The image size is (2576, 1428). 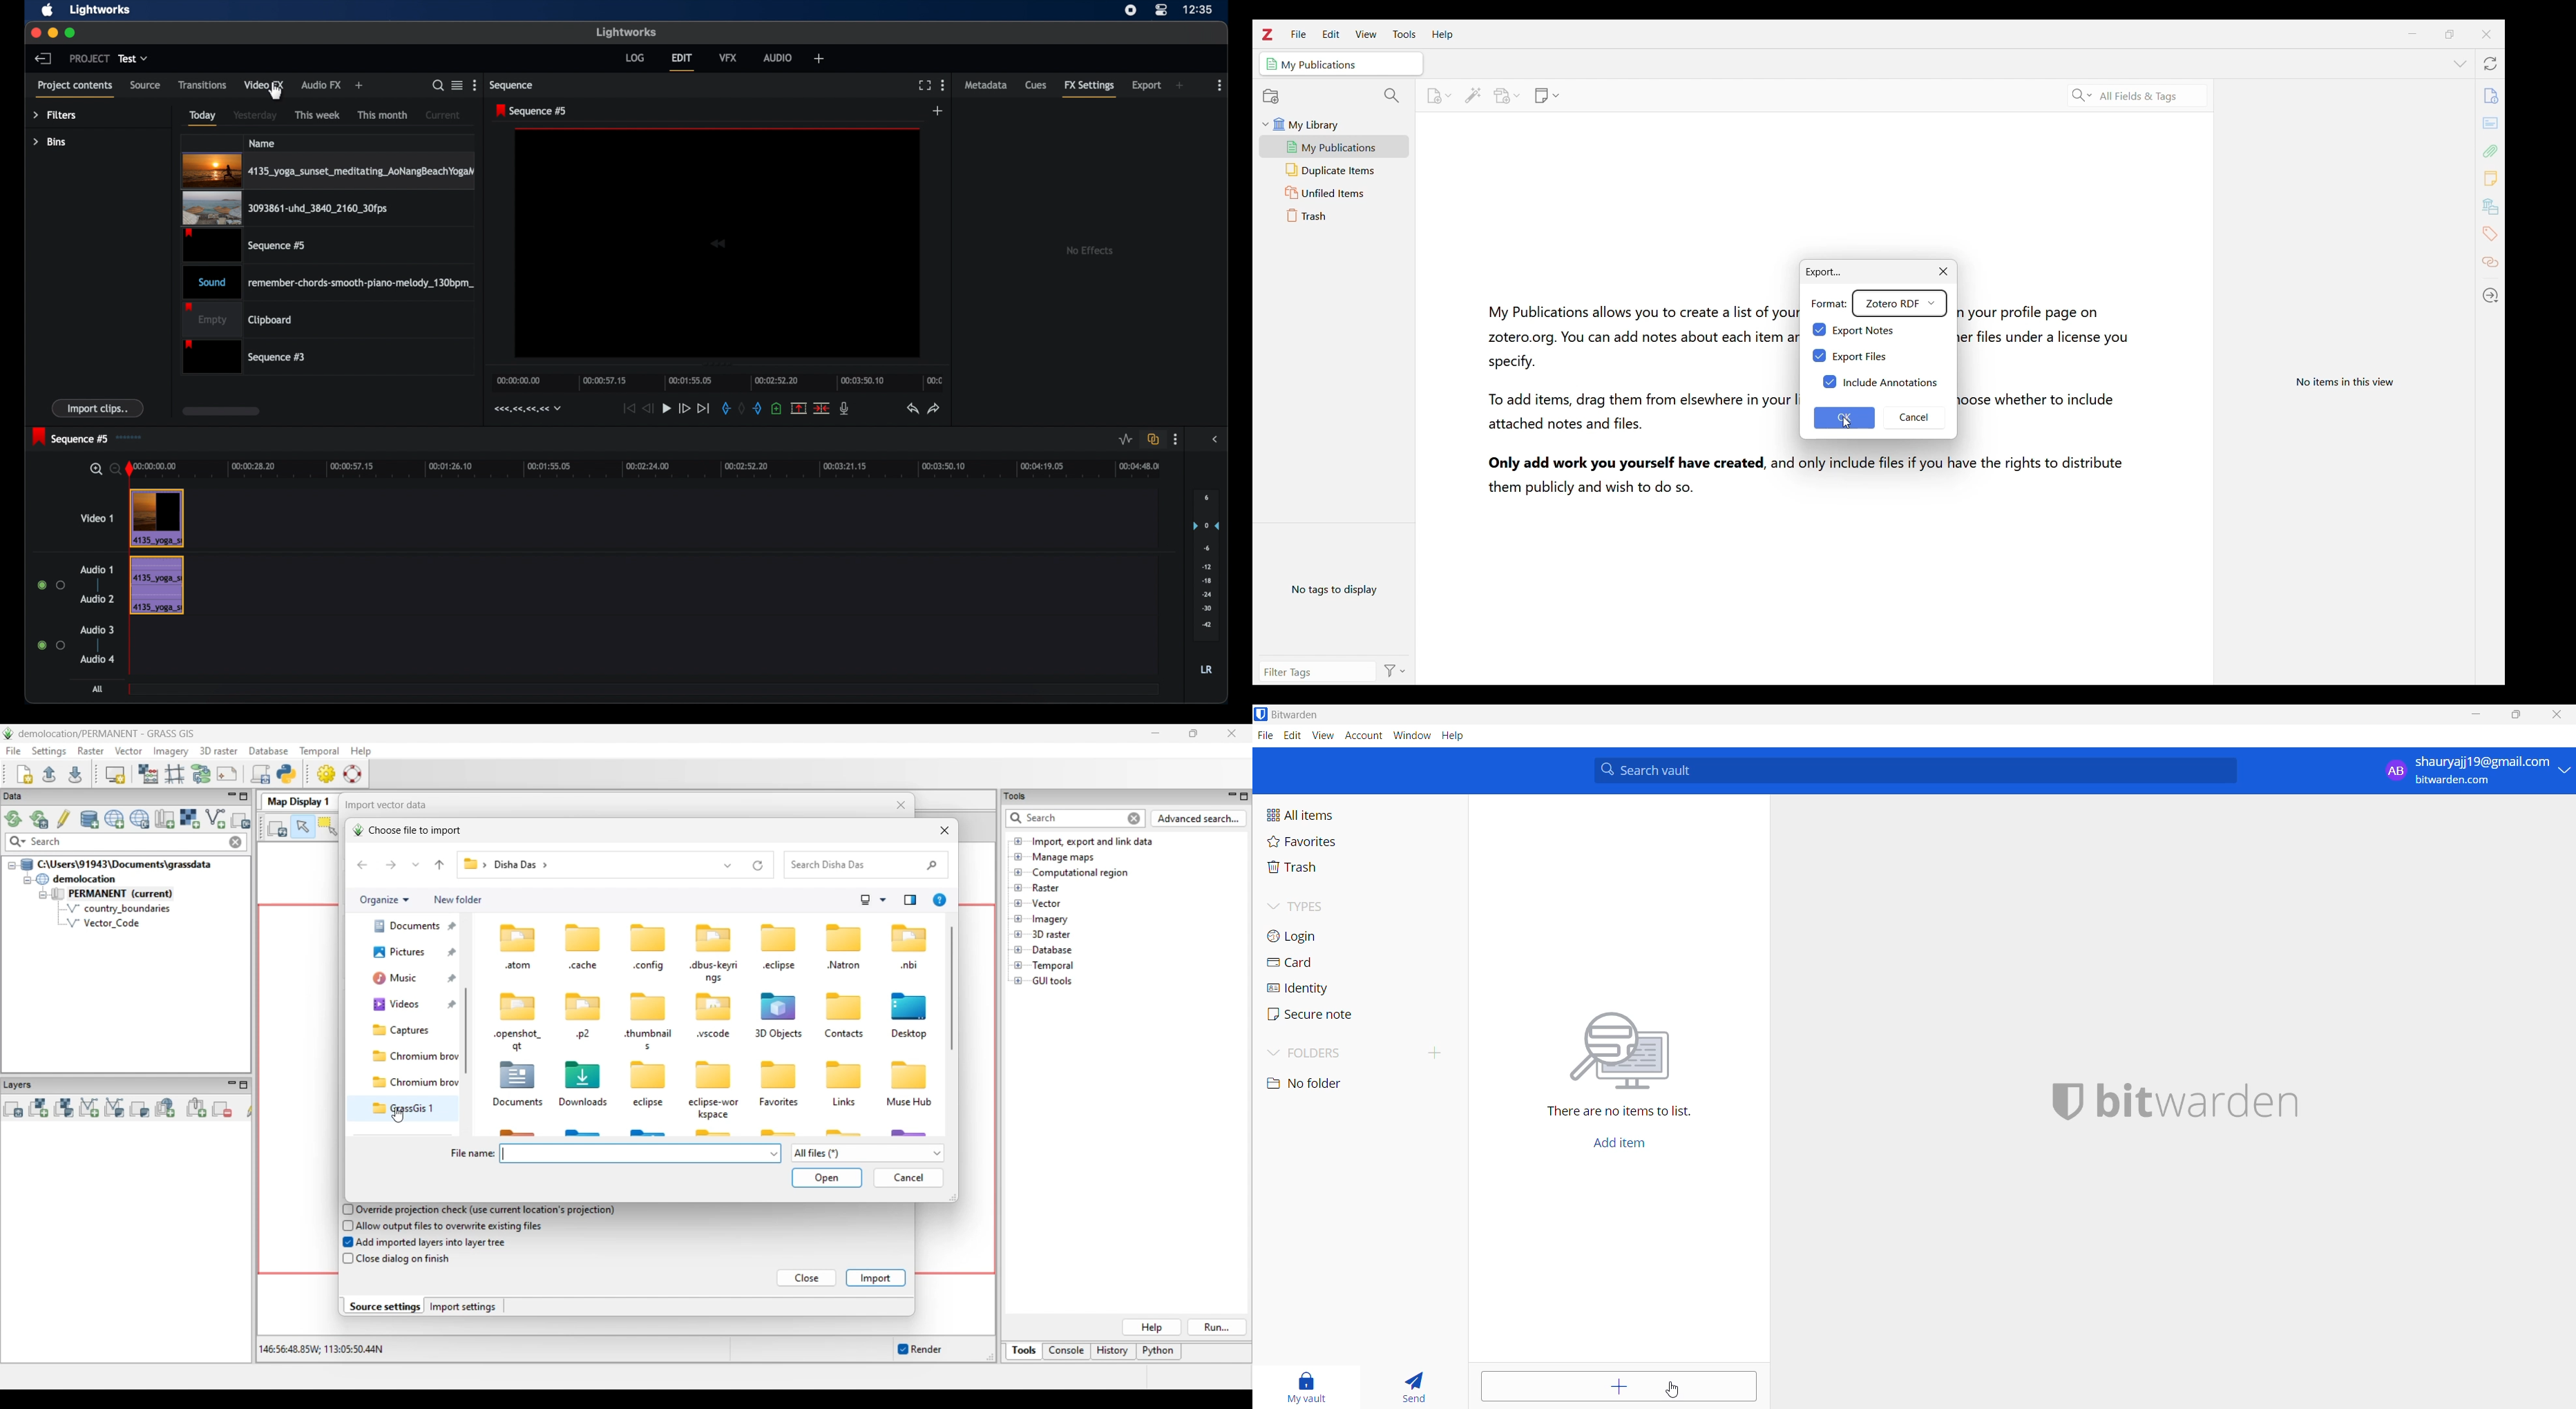 What do you see at coordinates (645, 468) in the screenshot?
I see `timeline ` at bounding box center [645, 468].